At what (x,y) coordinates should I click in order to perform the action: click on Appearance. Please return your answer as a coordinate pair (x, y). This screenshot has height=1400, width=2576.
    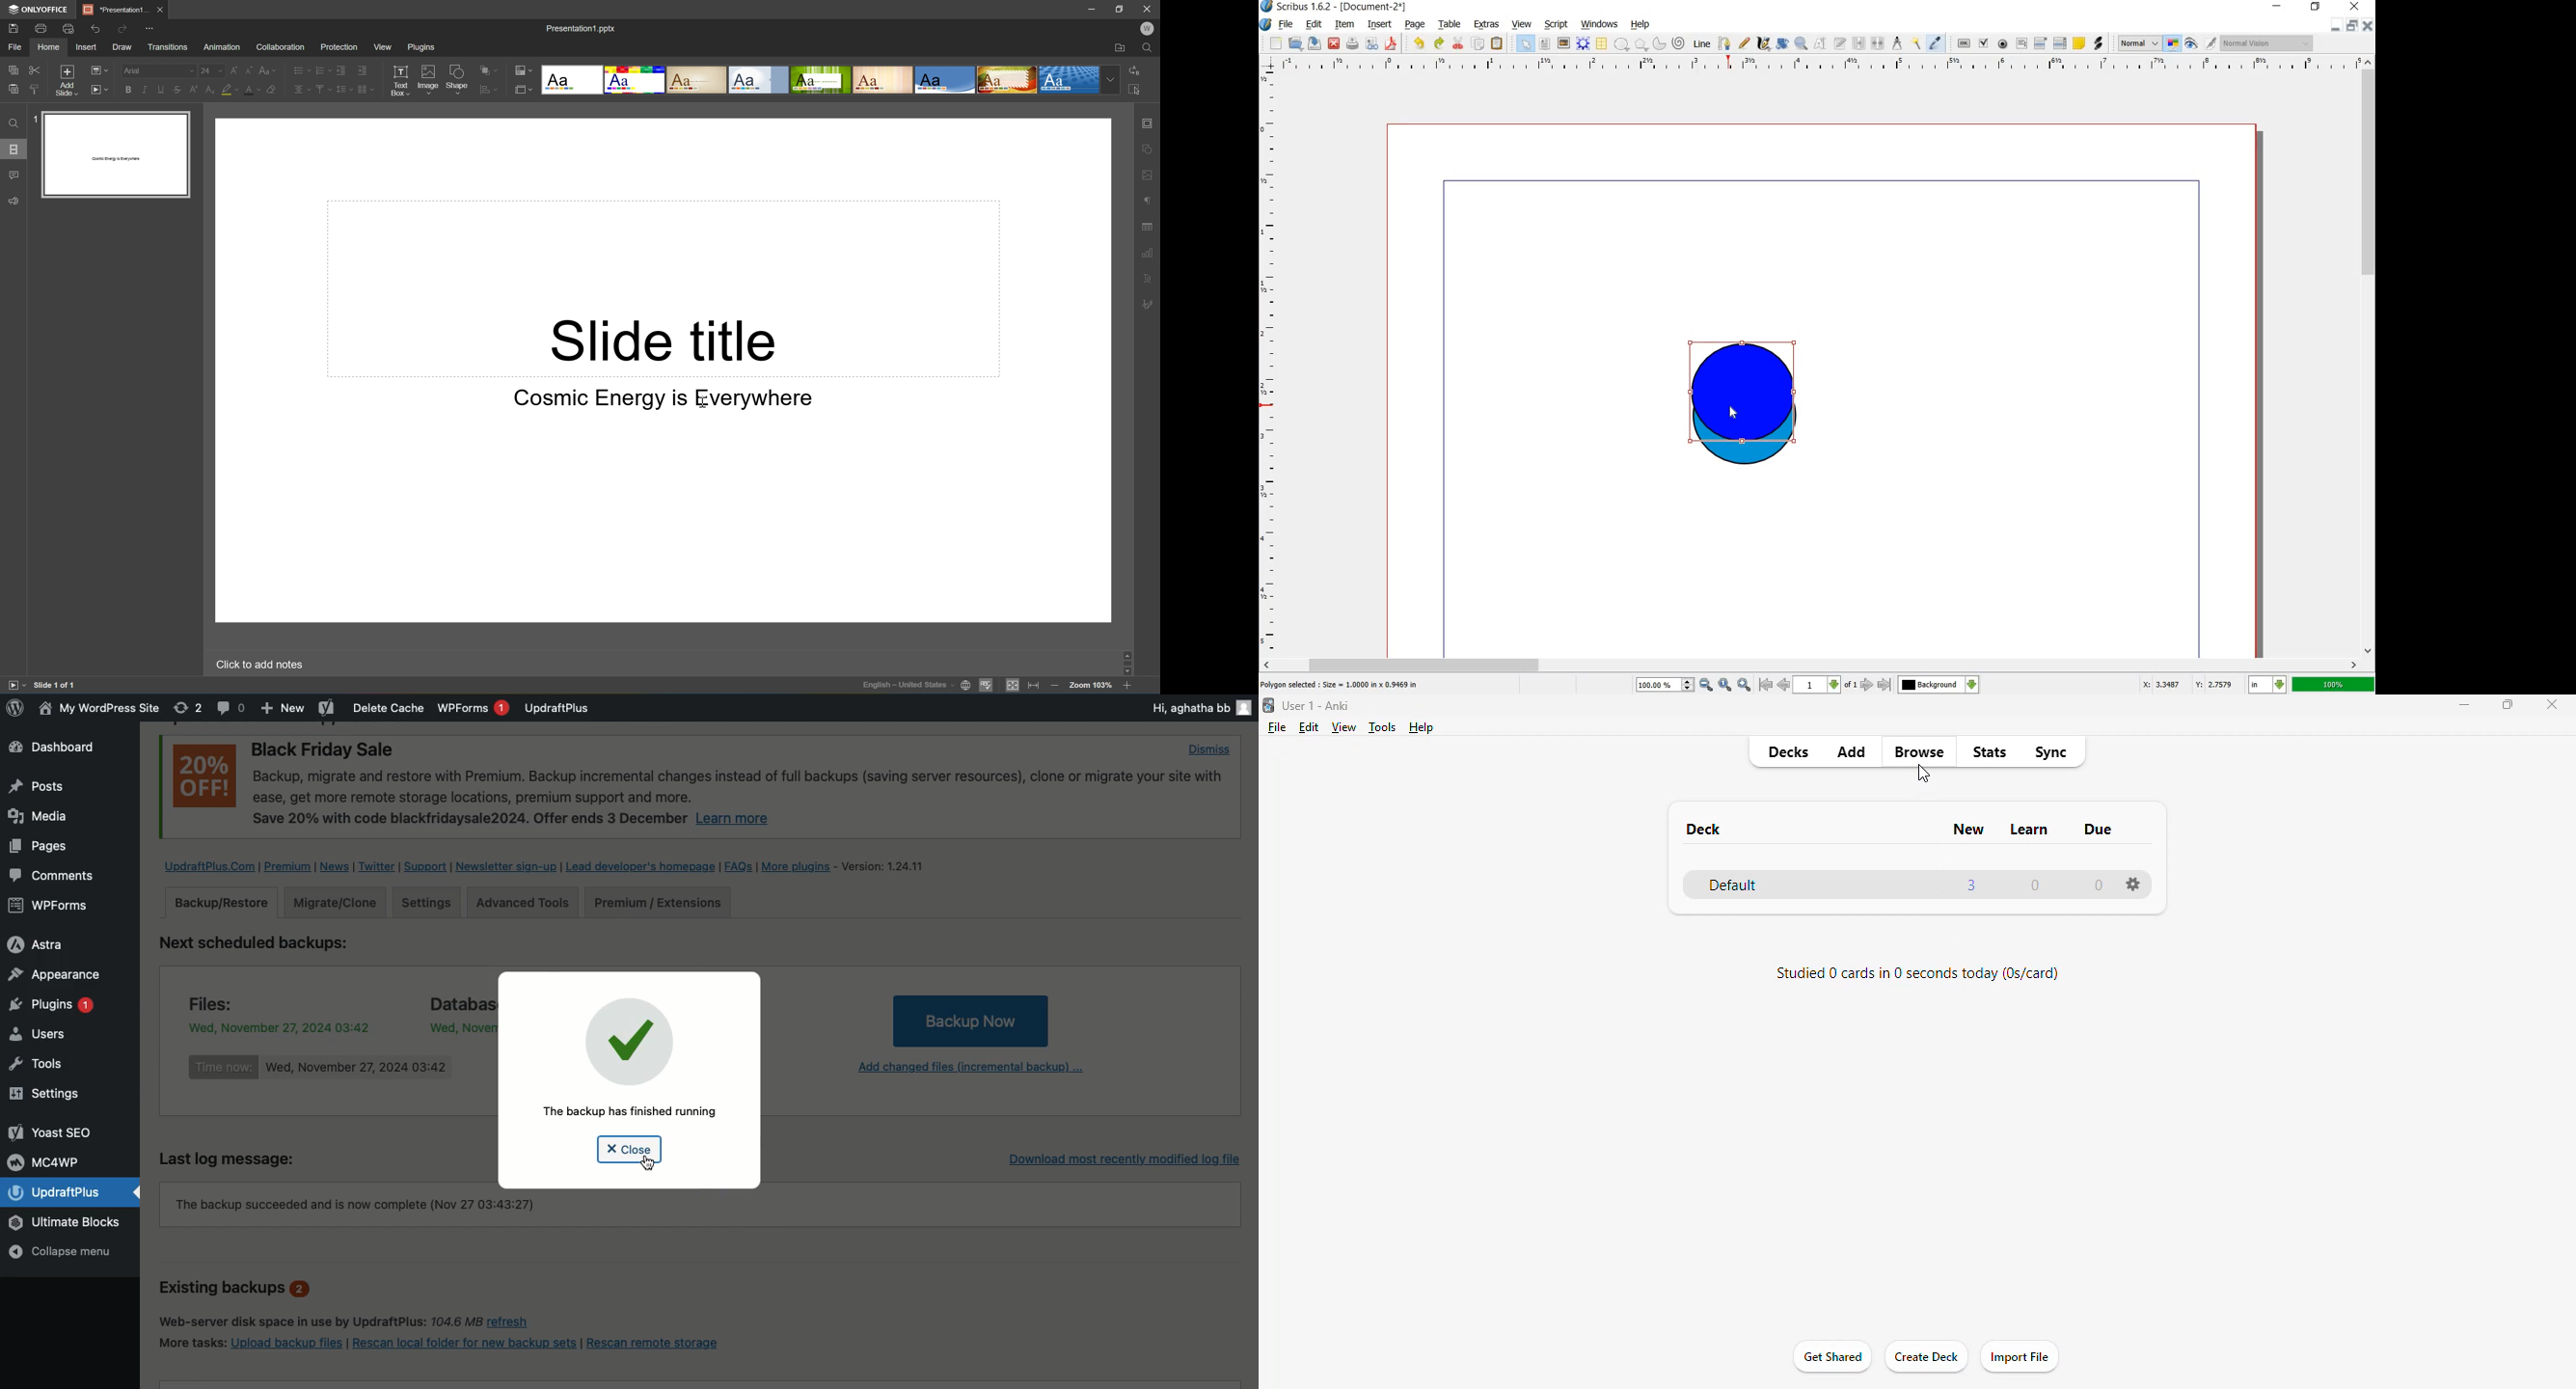
    Looking at the image, I should click on (54, 974).